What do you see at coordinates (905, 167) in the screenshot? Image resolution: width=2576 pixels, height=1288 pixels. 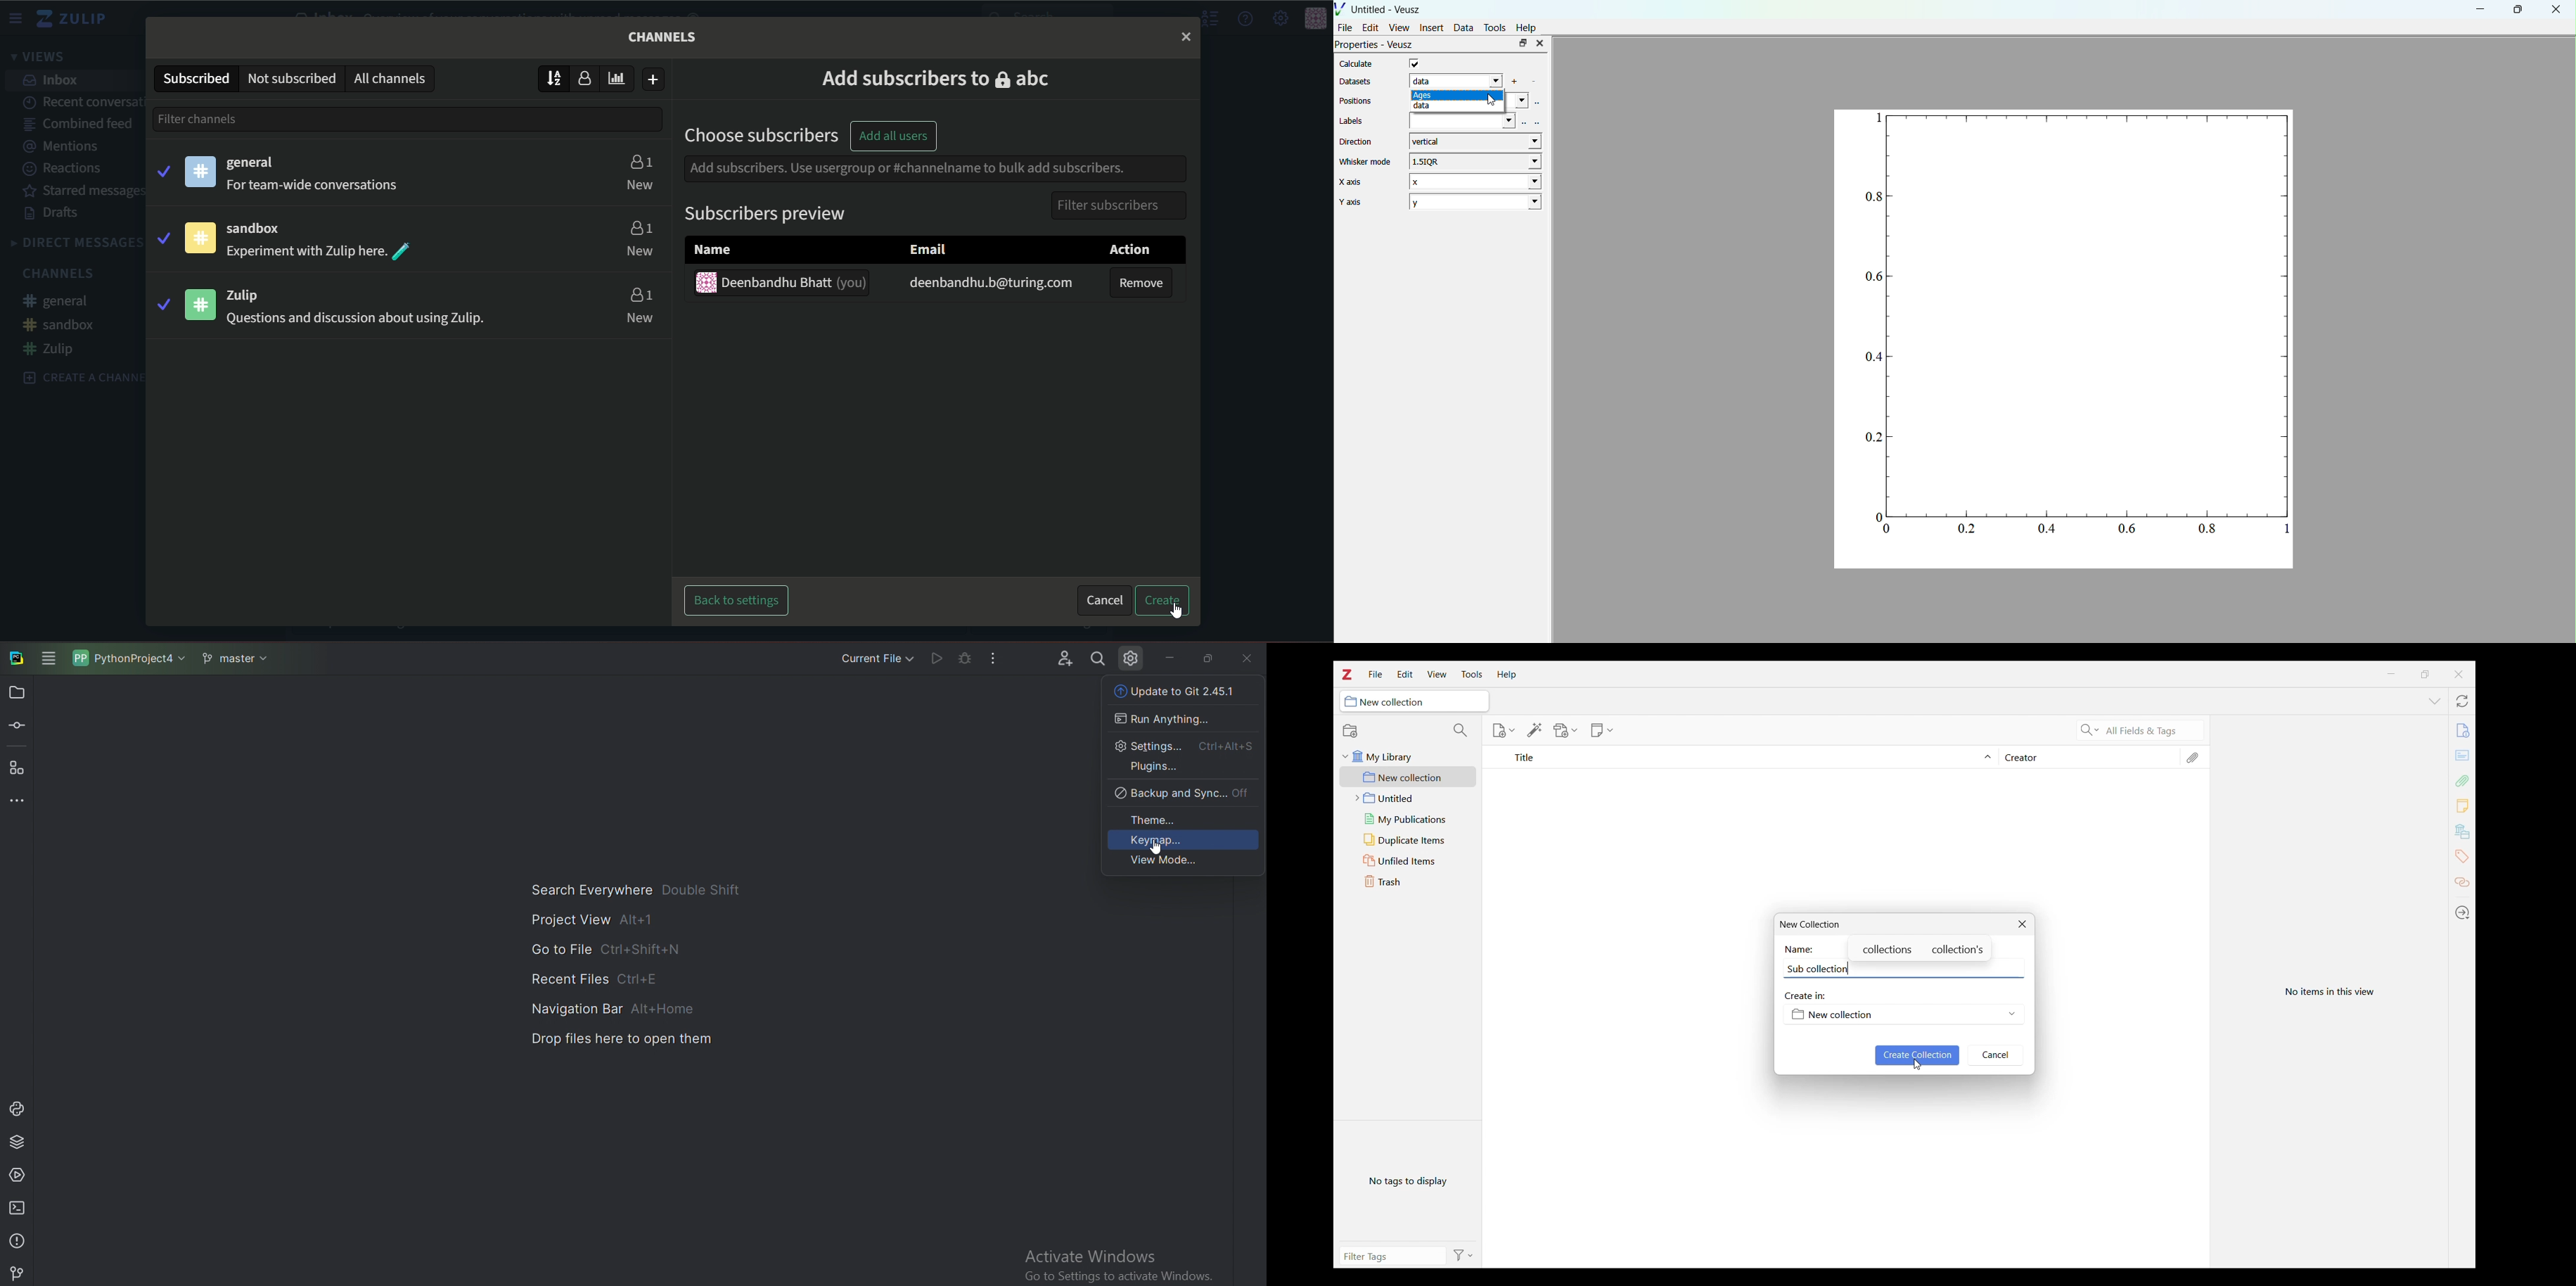 I see `Add subscribers. Use usergroup or #channelname to bulk add subscribers.` at bounding box center [905, 167].